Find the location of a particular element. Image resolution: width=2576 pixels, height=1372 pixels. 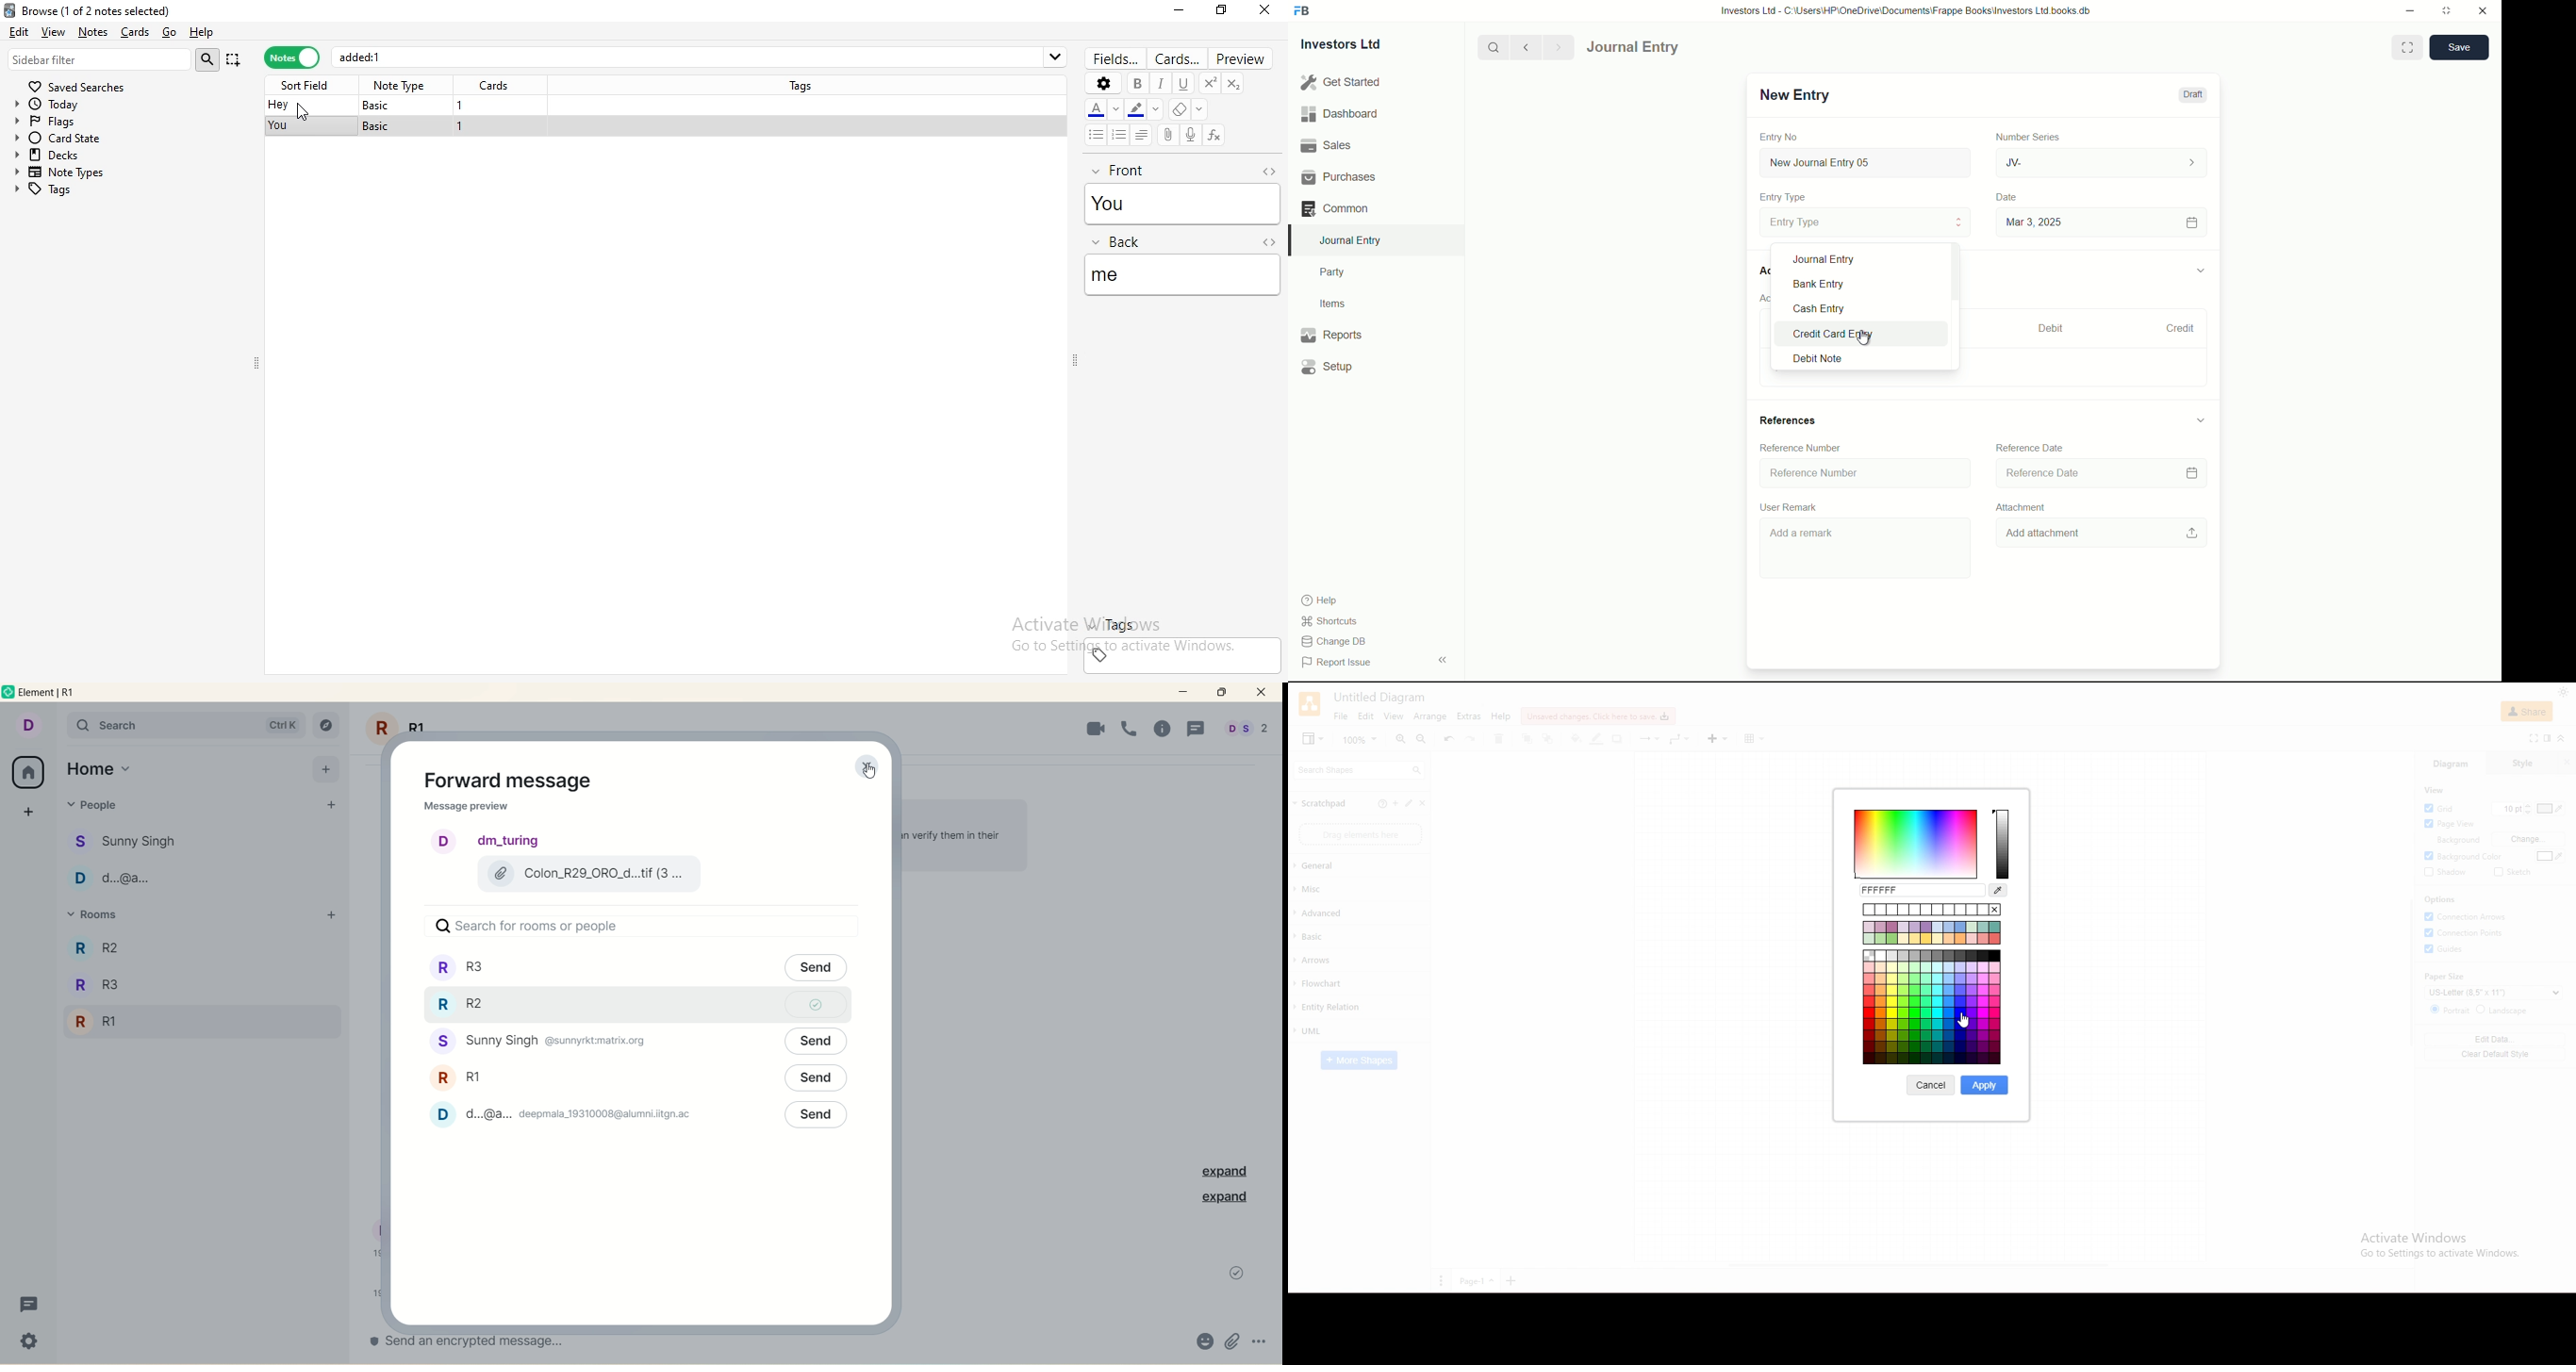

attachment is located at coordinates (1232, 1342).